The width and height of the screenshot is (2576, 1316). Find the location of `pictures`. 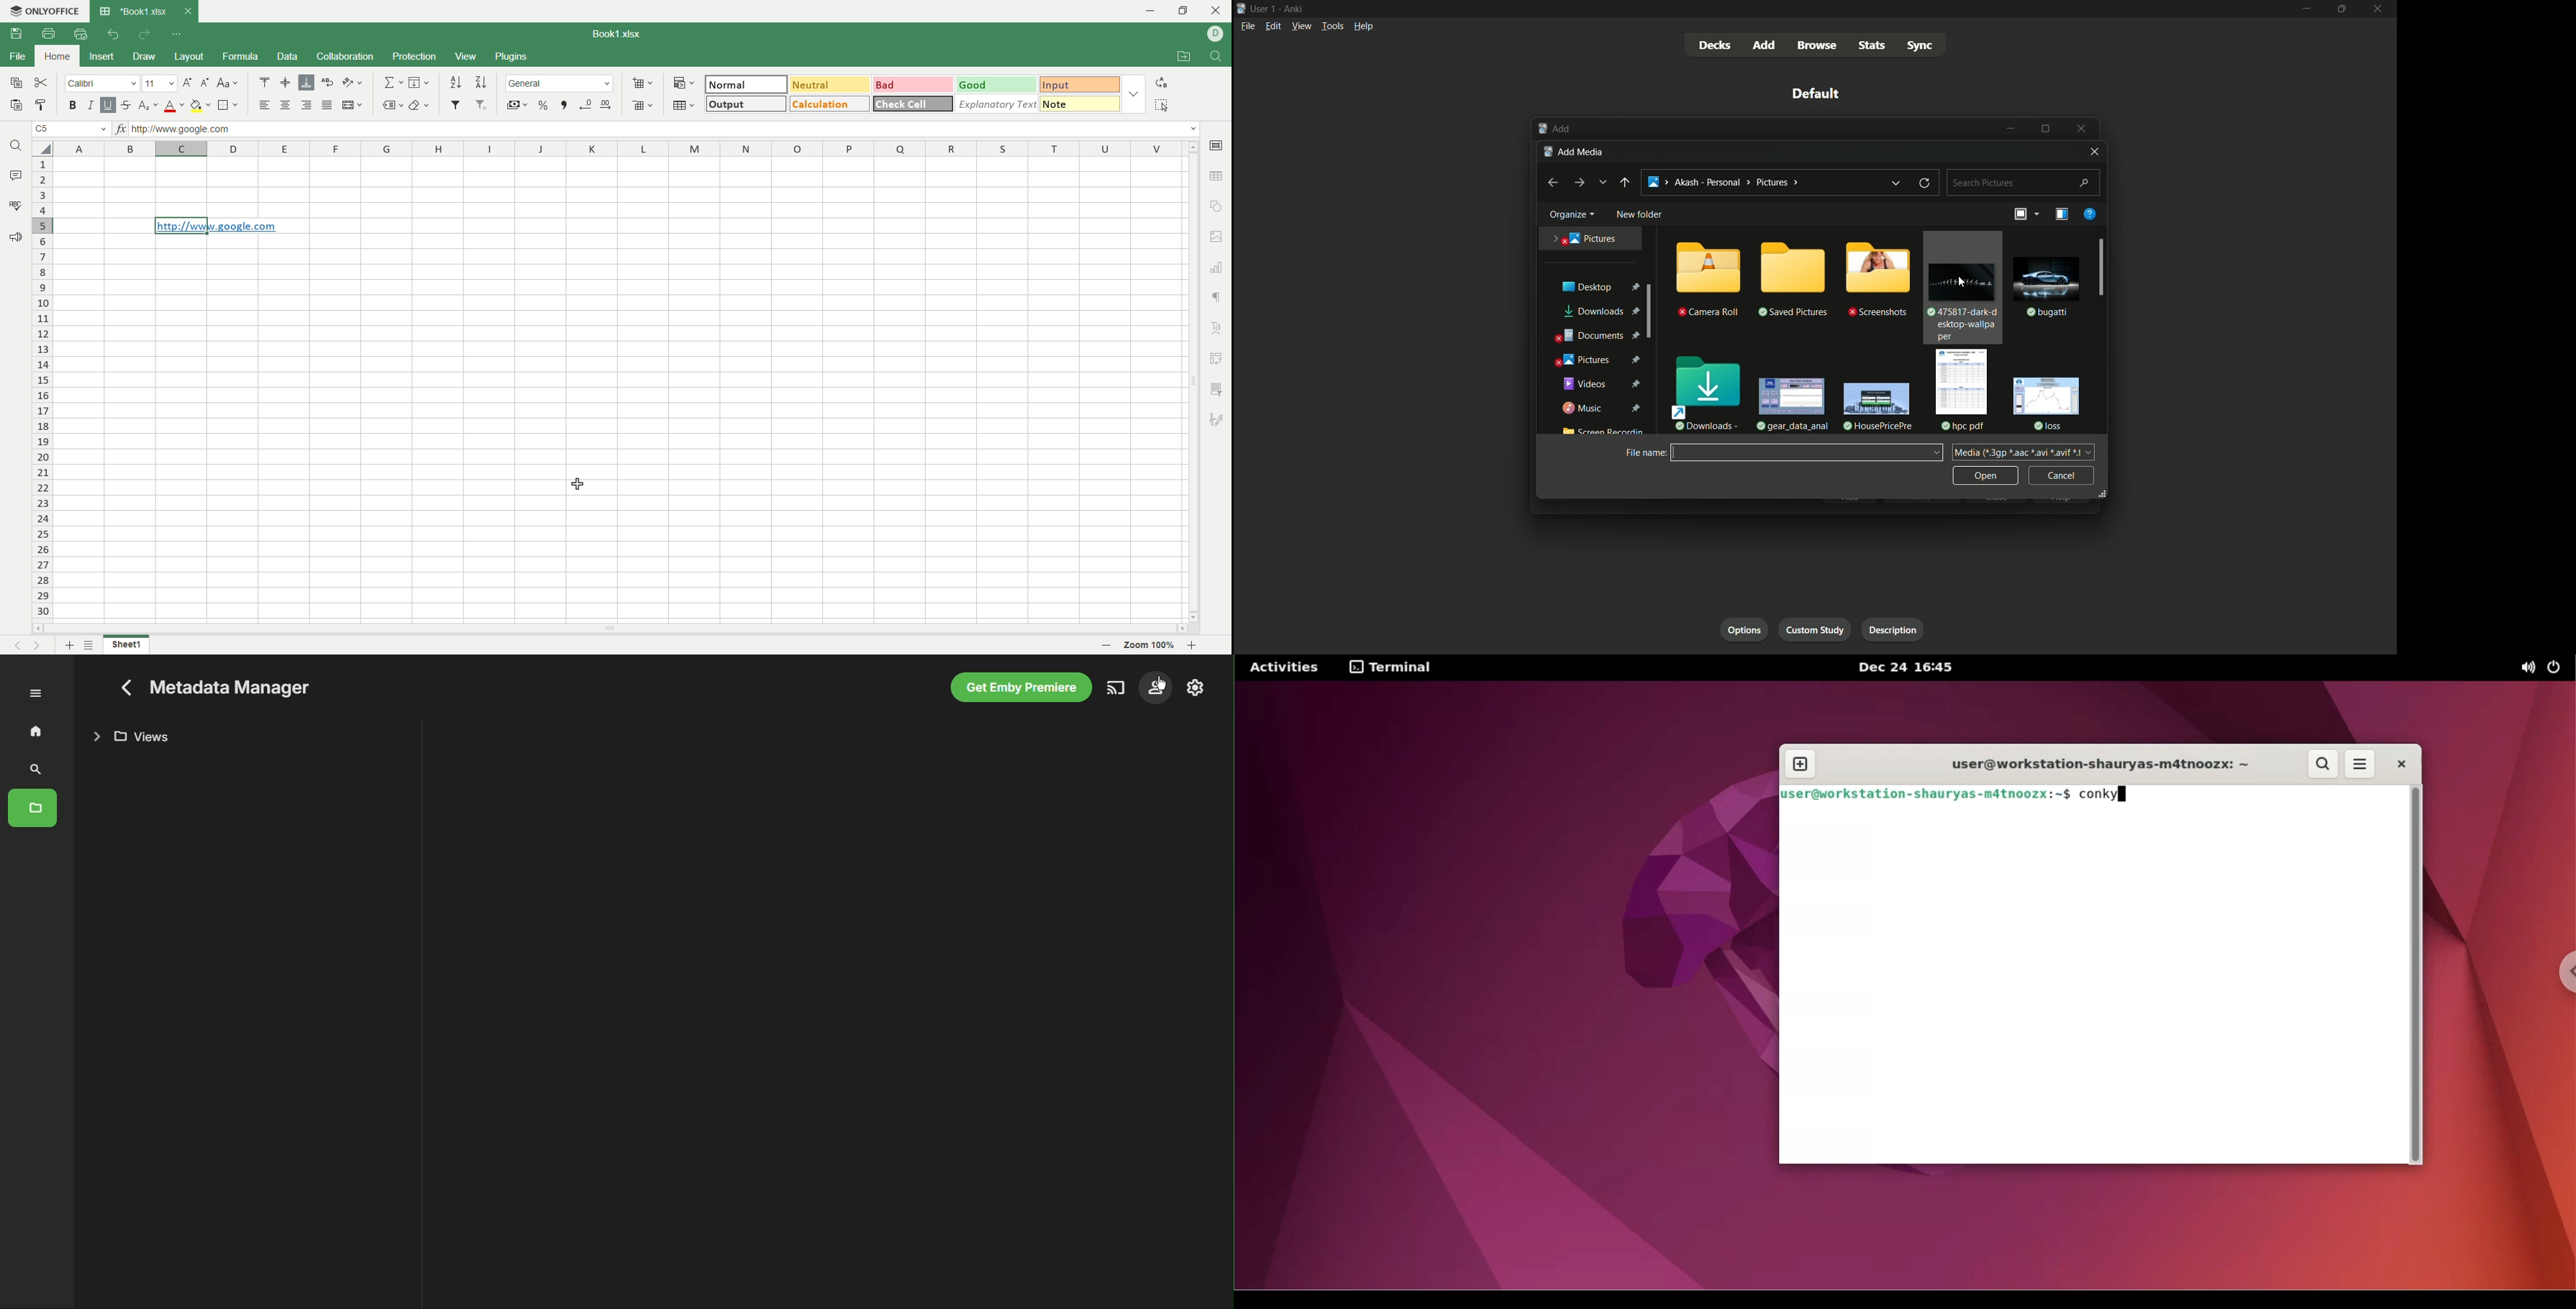

pictures is located at coordinates (1600, 359).